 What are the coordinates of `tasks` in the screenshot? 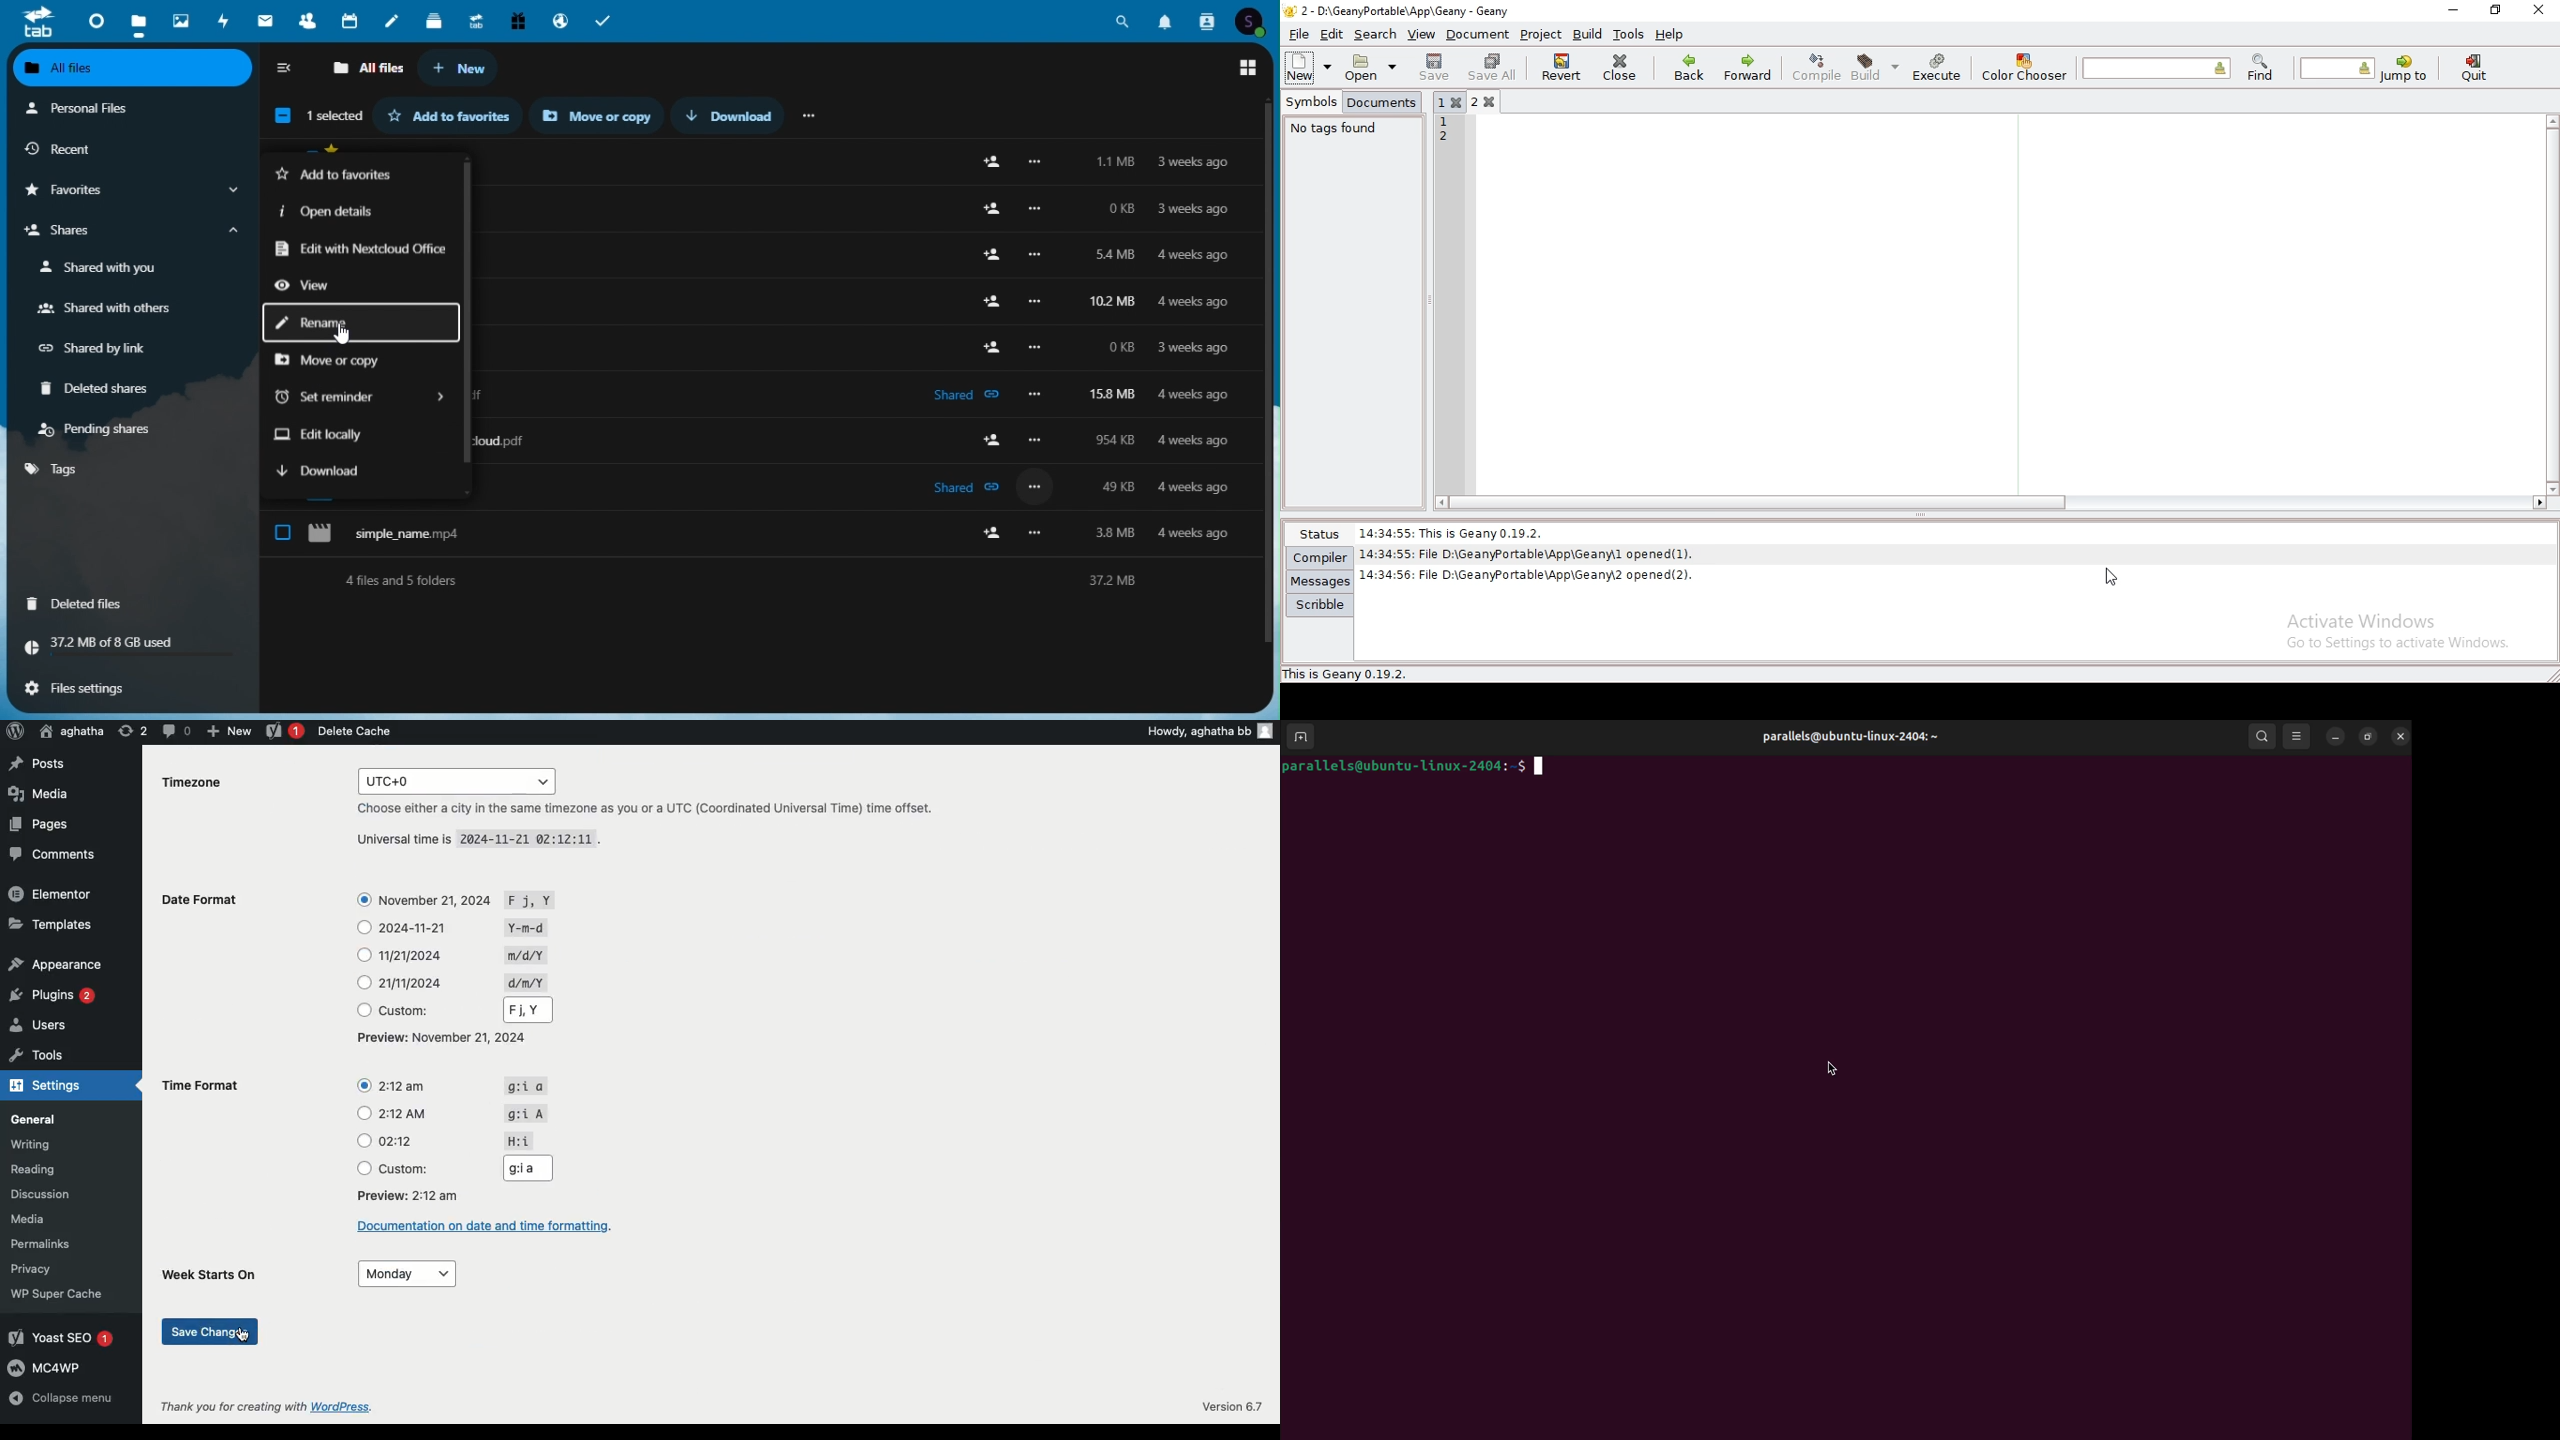 It's located at (606, 19).